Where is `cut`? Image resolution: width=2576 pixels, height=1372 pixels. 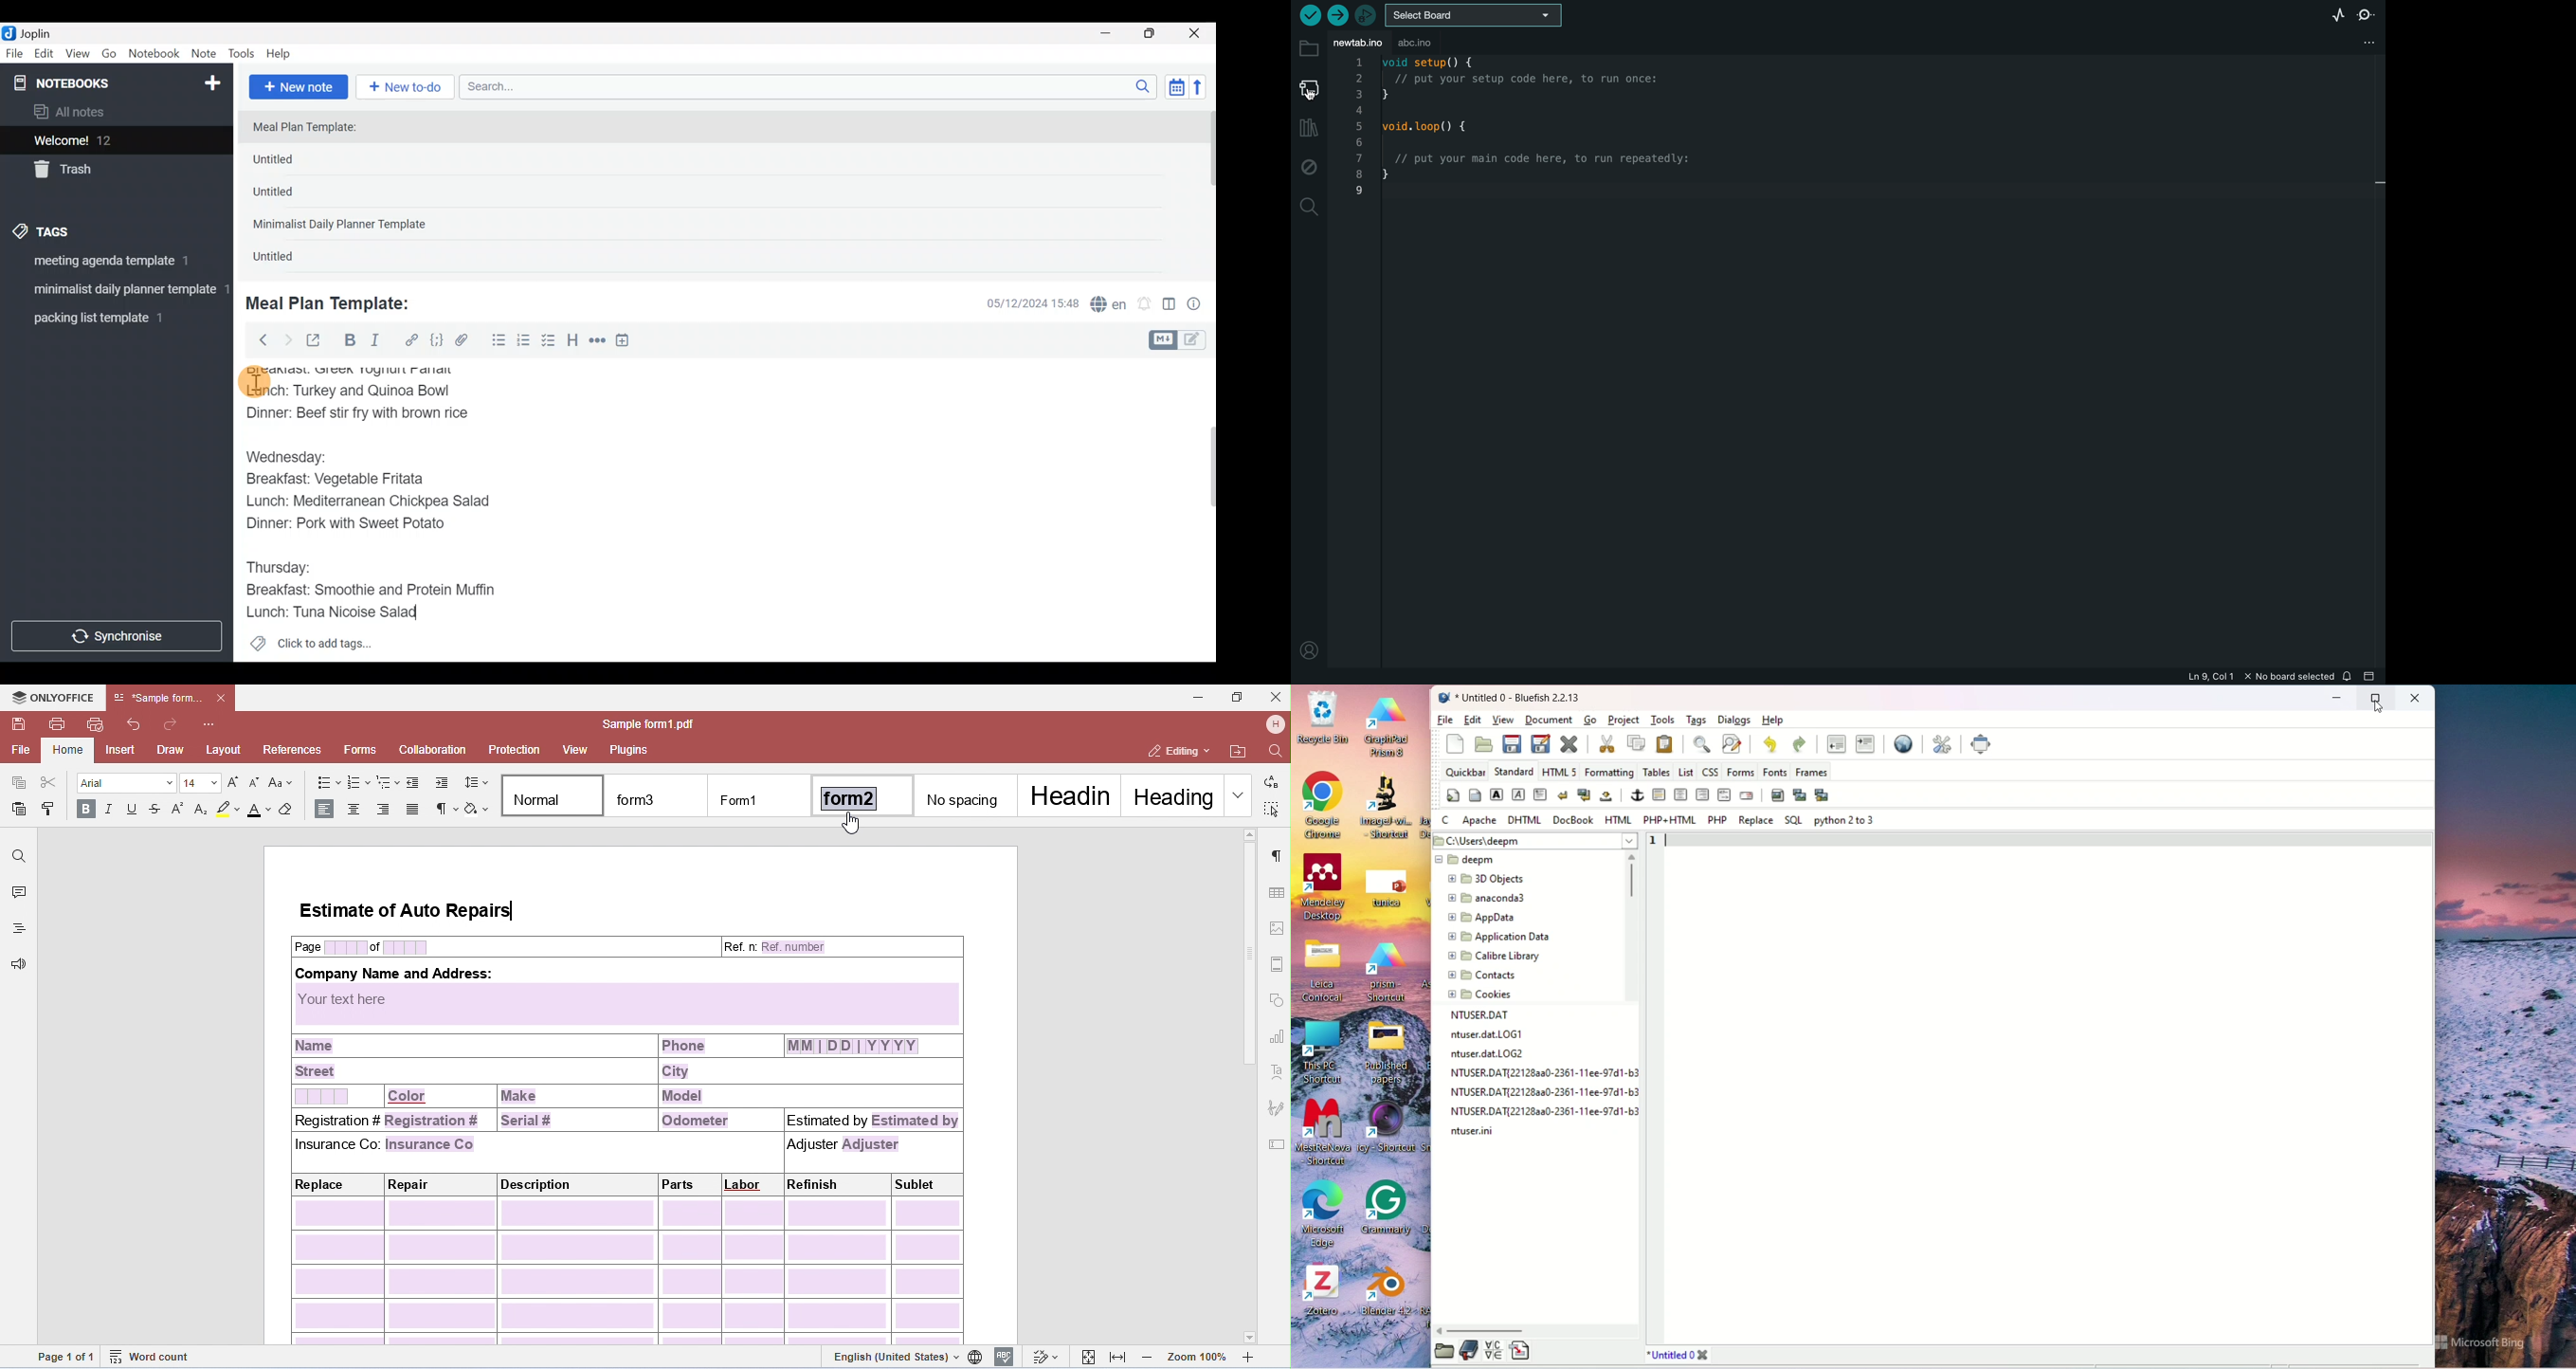
cut is located at coordinates (1607, 743).